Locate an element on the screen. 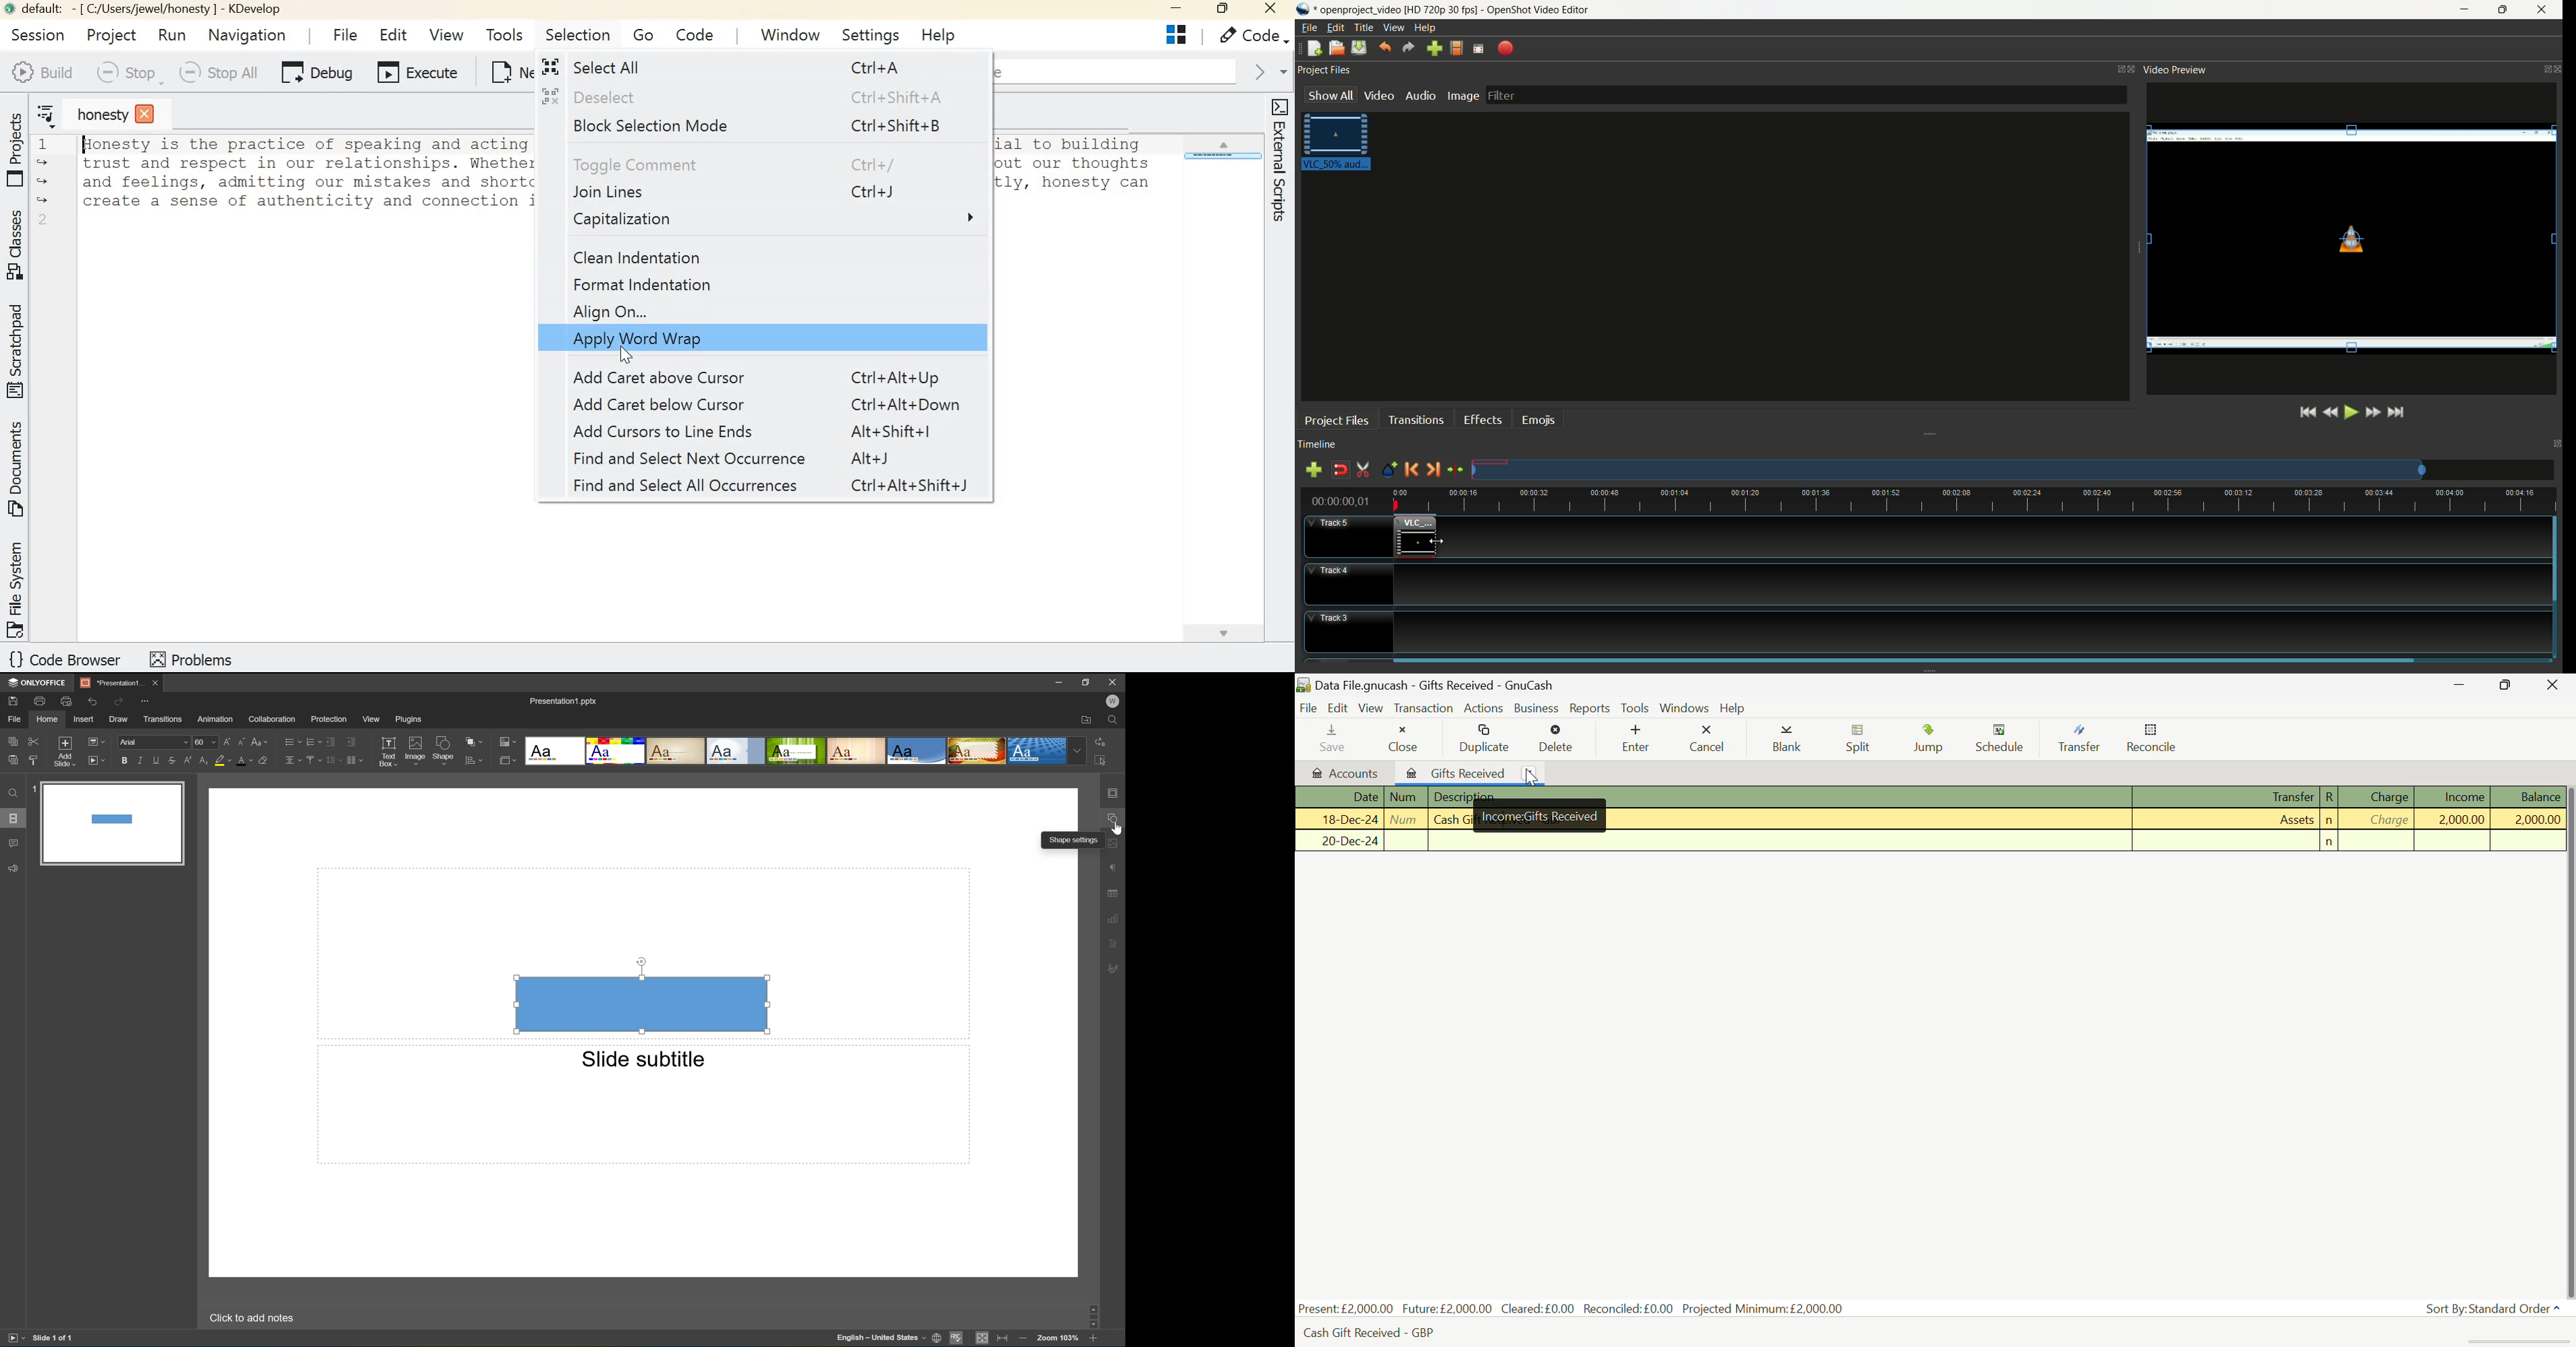 This screenshot has width=2576, height=1372. Text box is located at coordinates (389, 751).